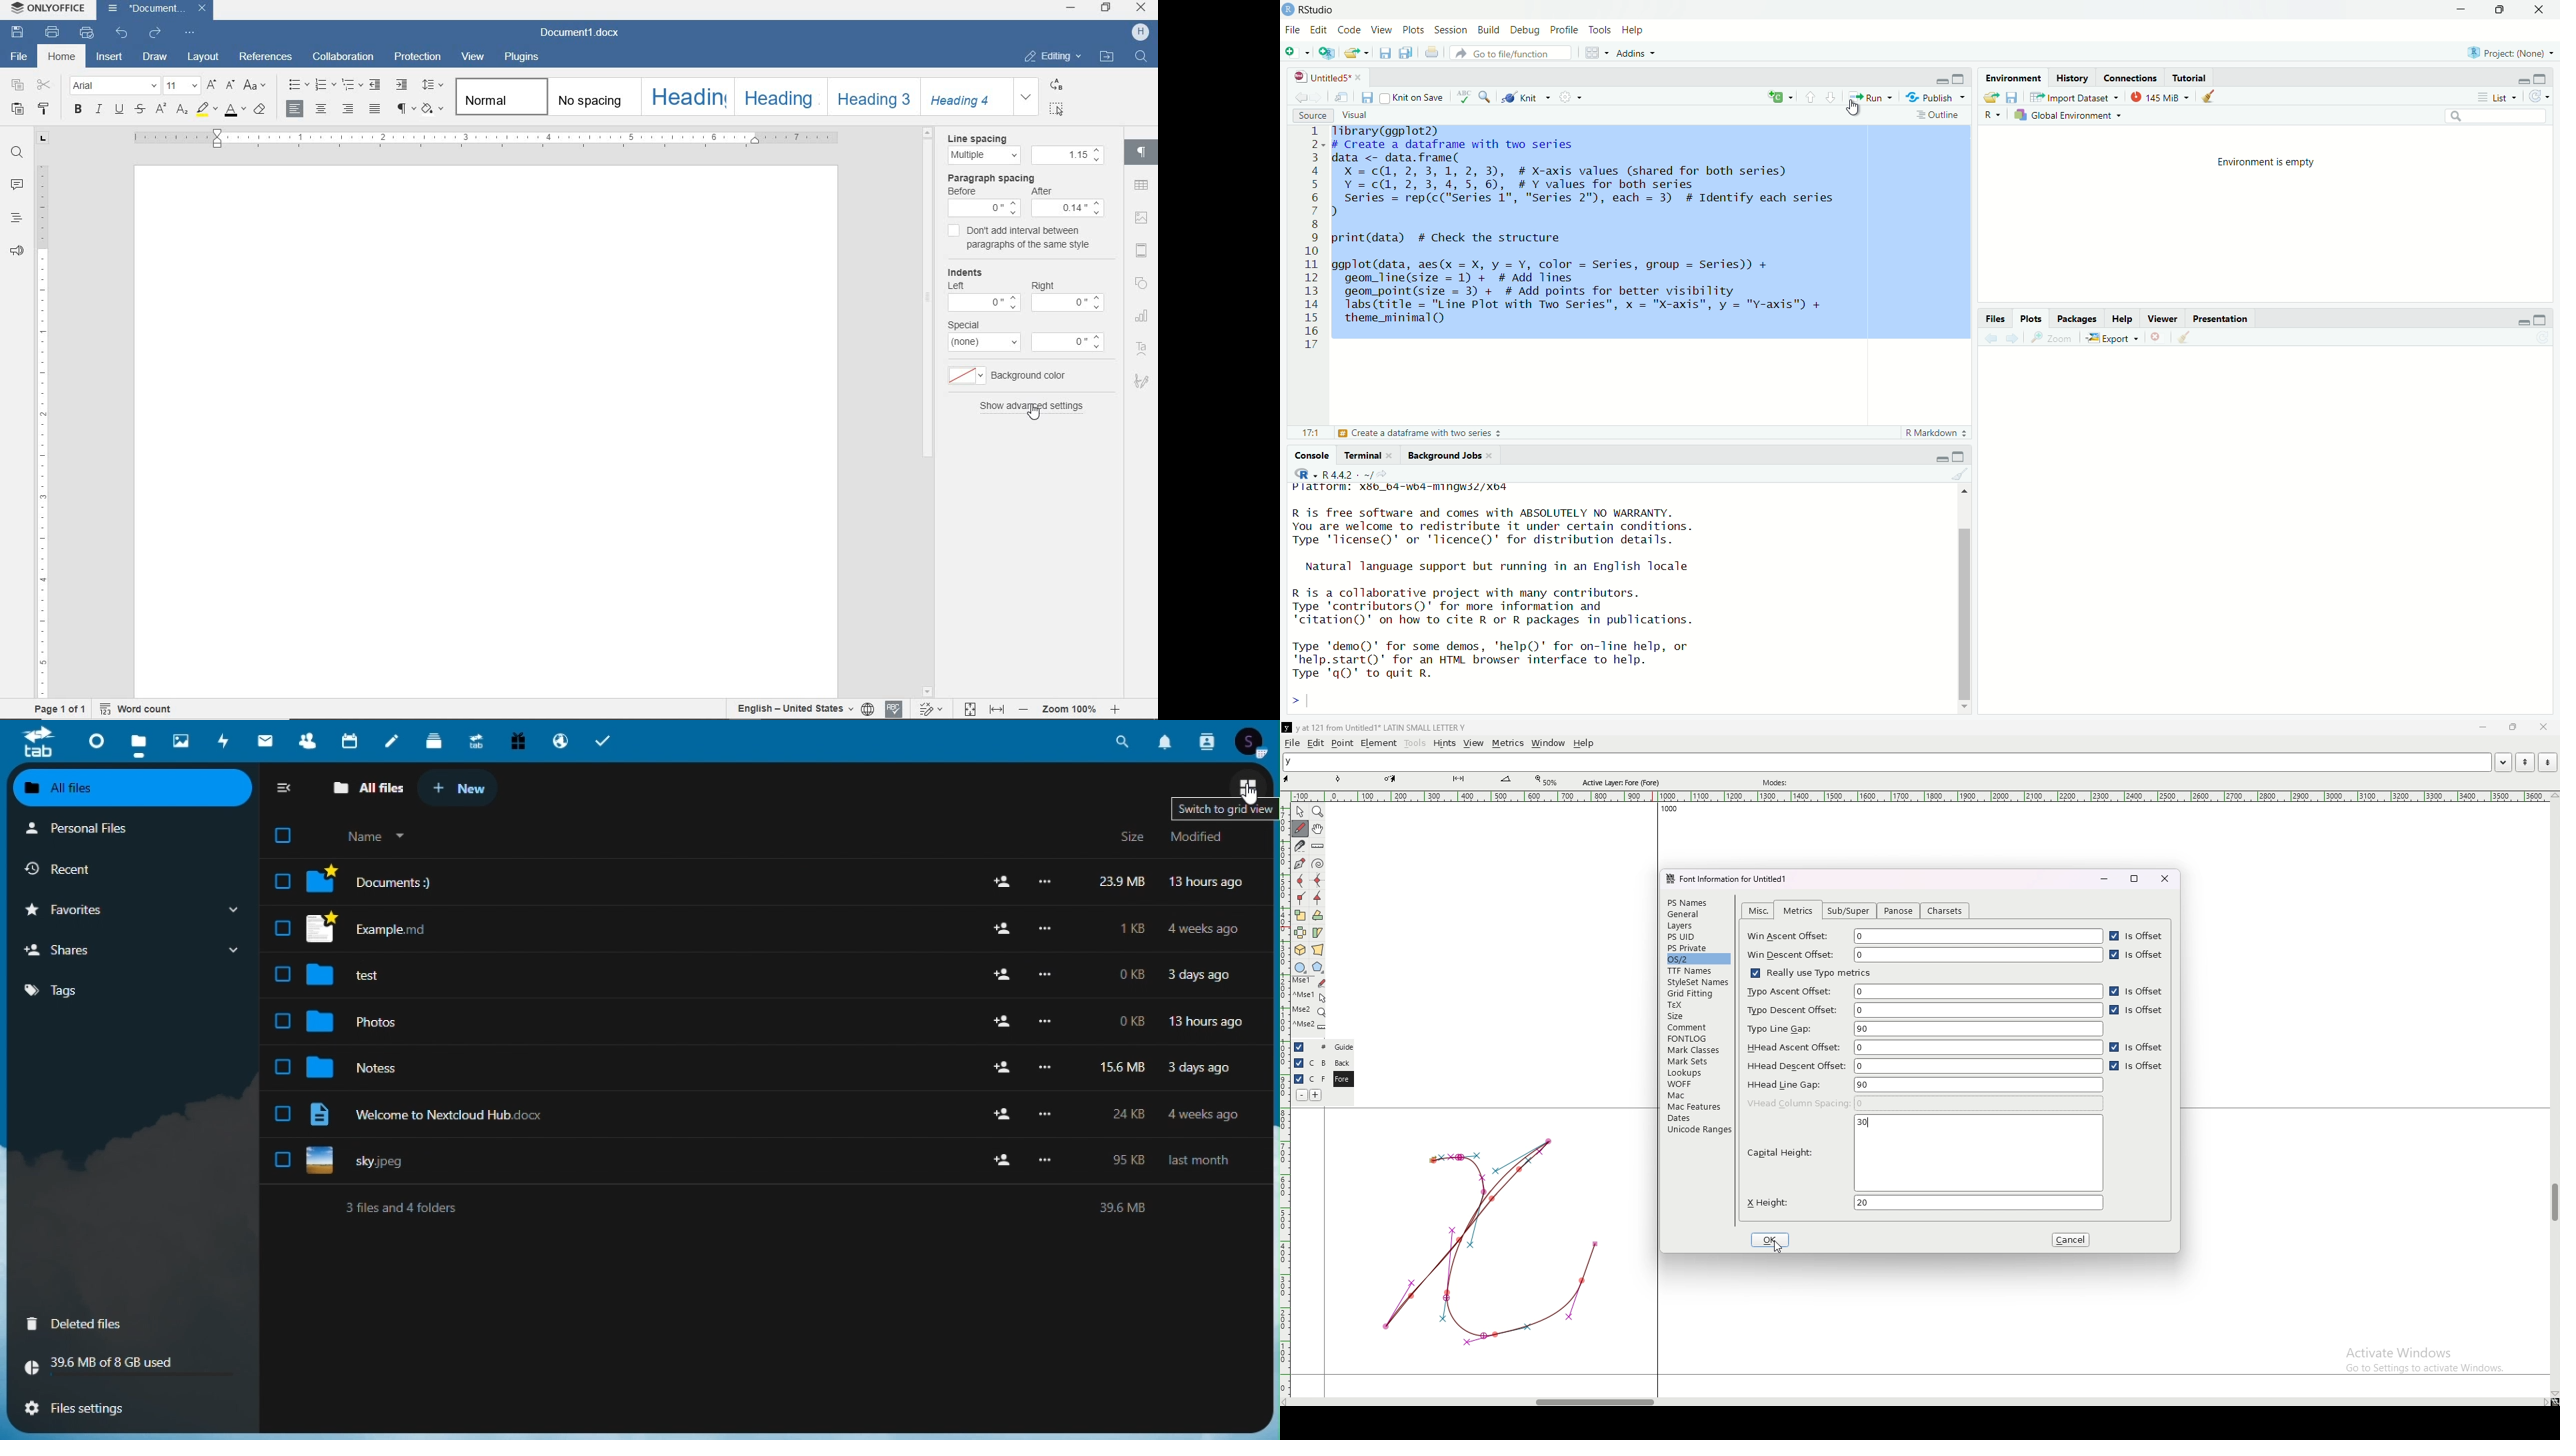 The height and width of the screenshot is (1456, 2576). What do you see at coordinates (322, 1067) in the screenshot?
I see `folder` at bounding box center [322, 1067].